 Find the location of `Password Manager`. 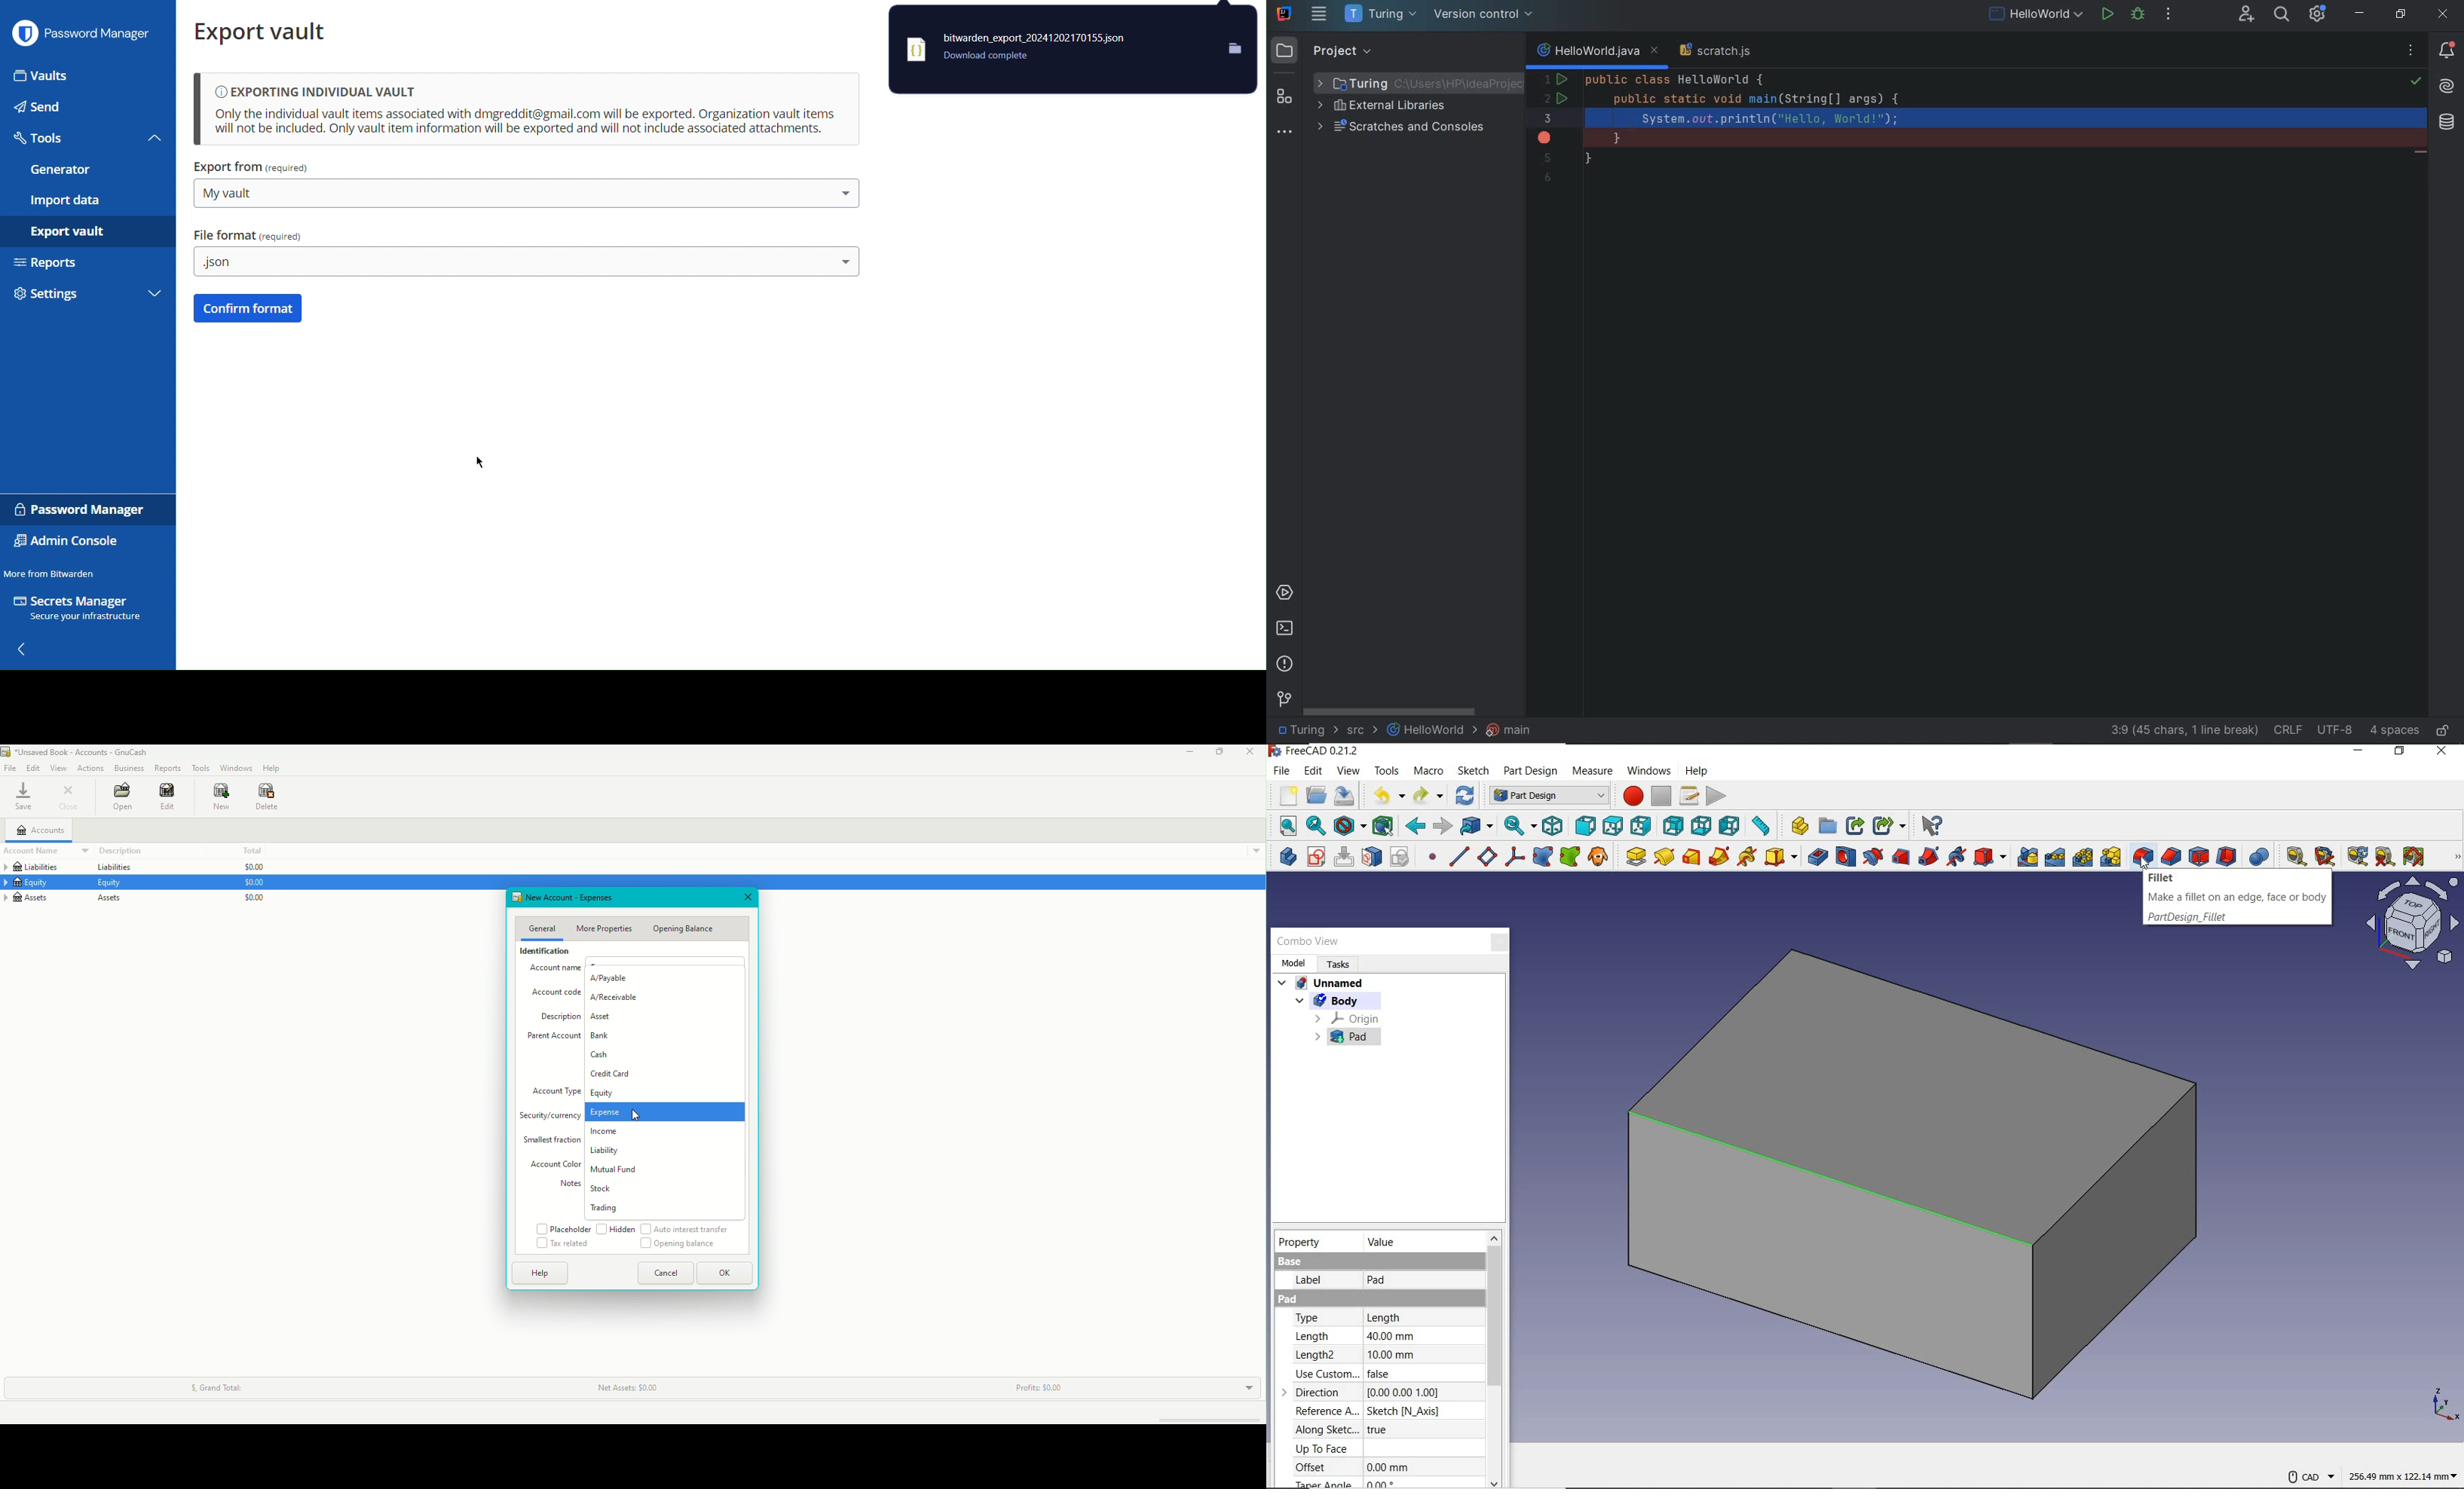

Password Manager is located at coordinates (84, 35).